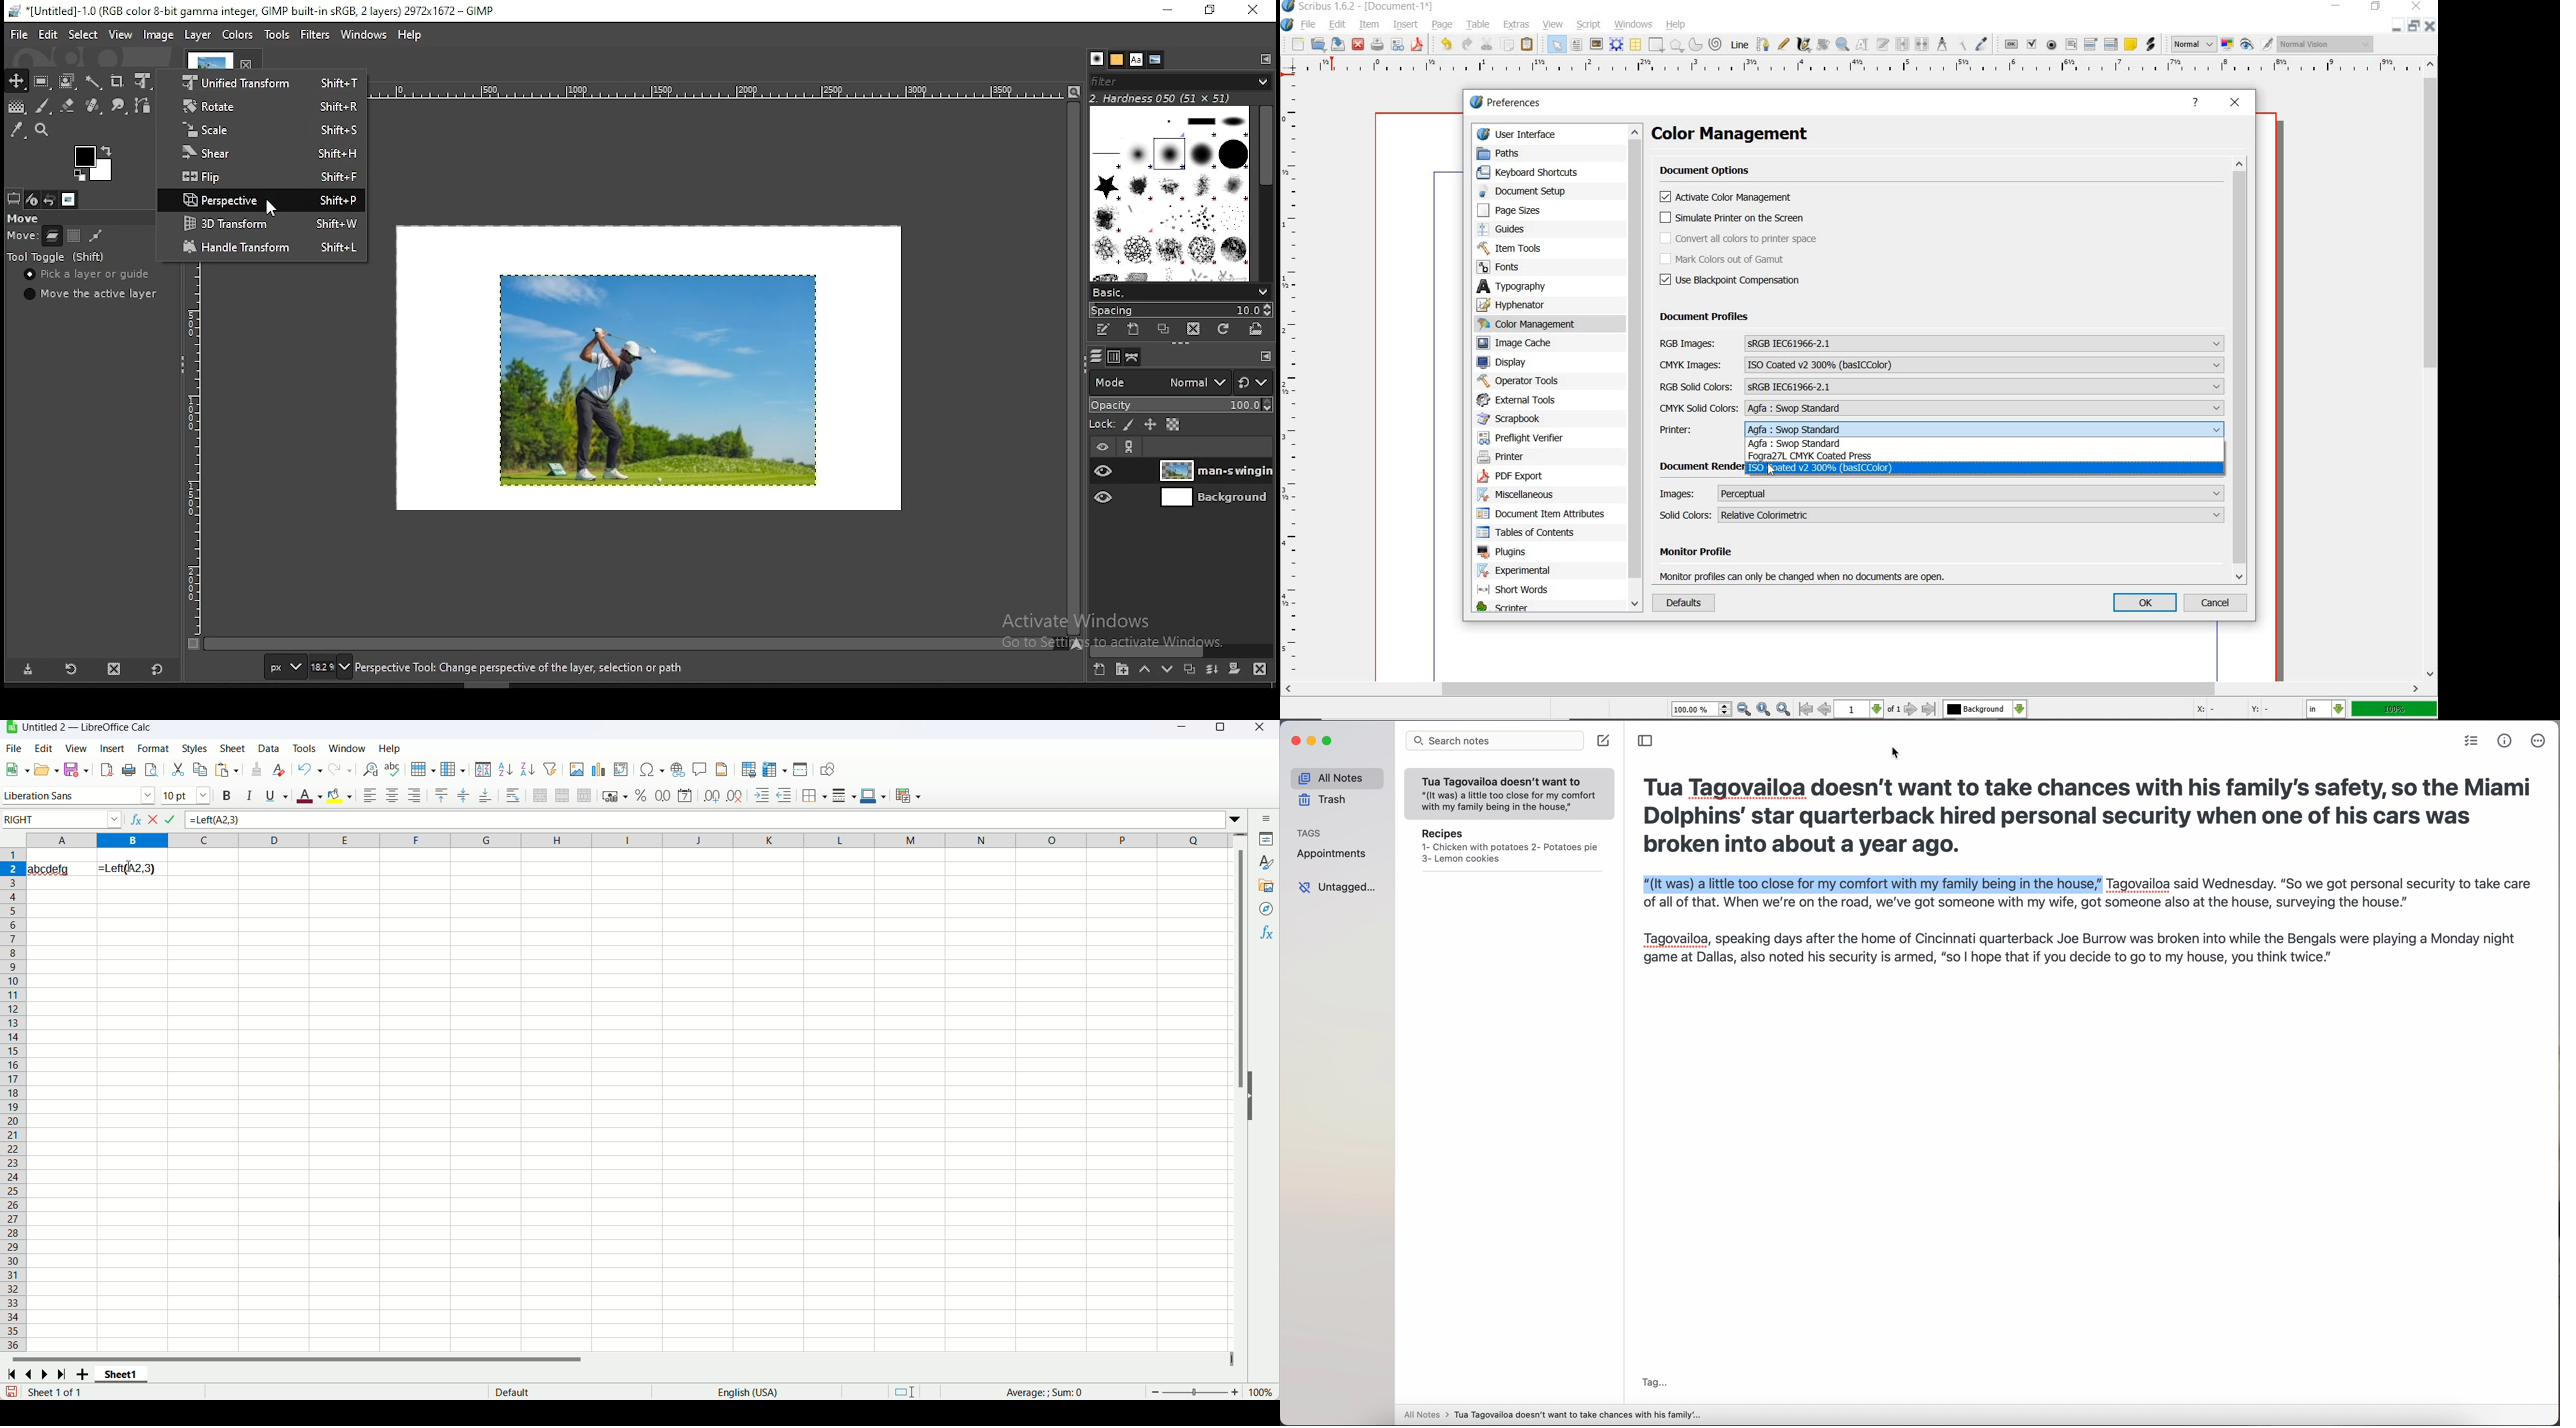 The image size is (2576, 1428). What do you see at coordinates (684, 796) in the screenshot?
I see `format as date` at bounding box center [684, 796].